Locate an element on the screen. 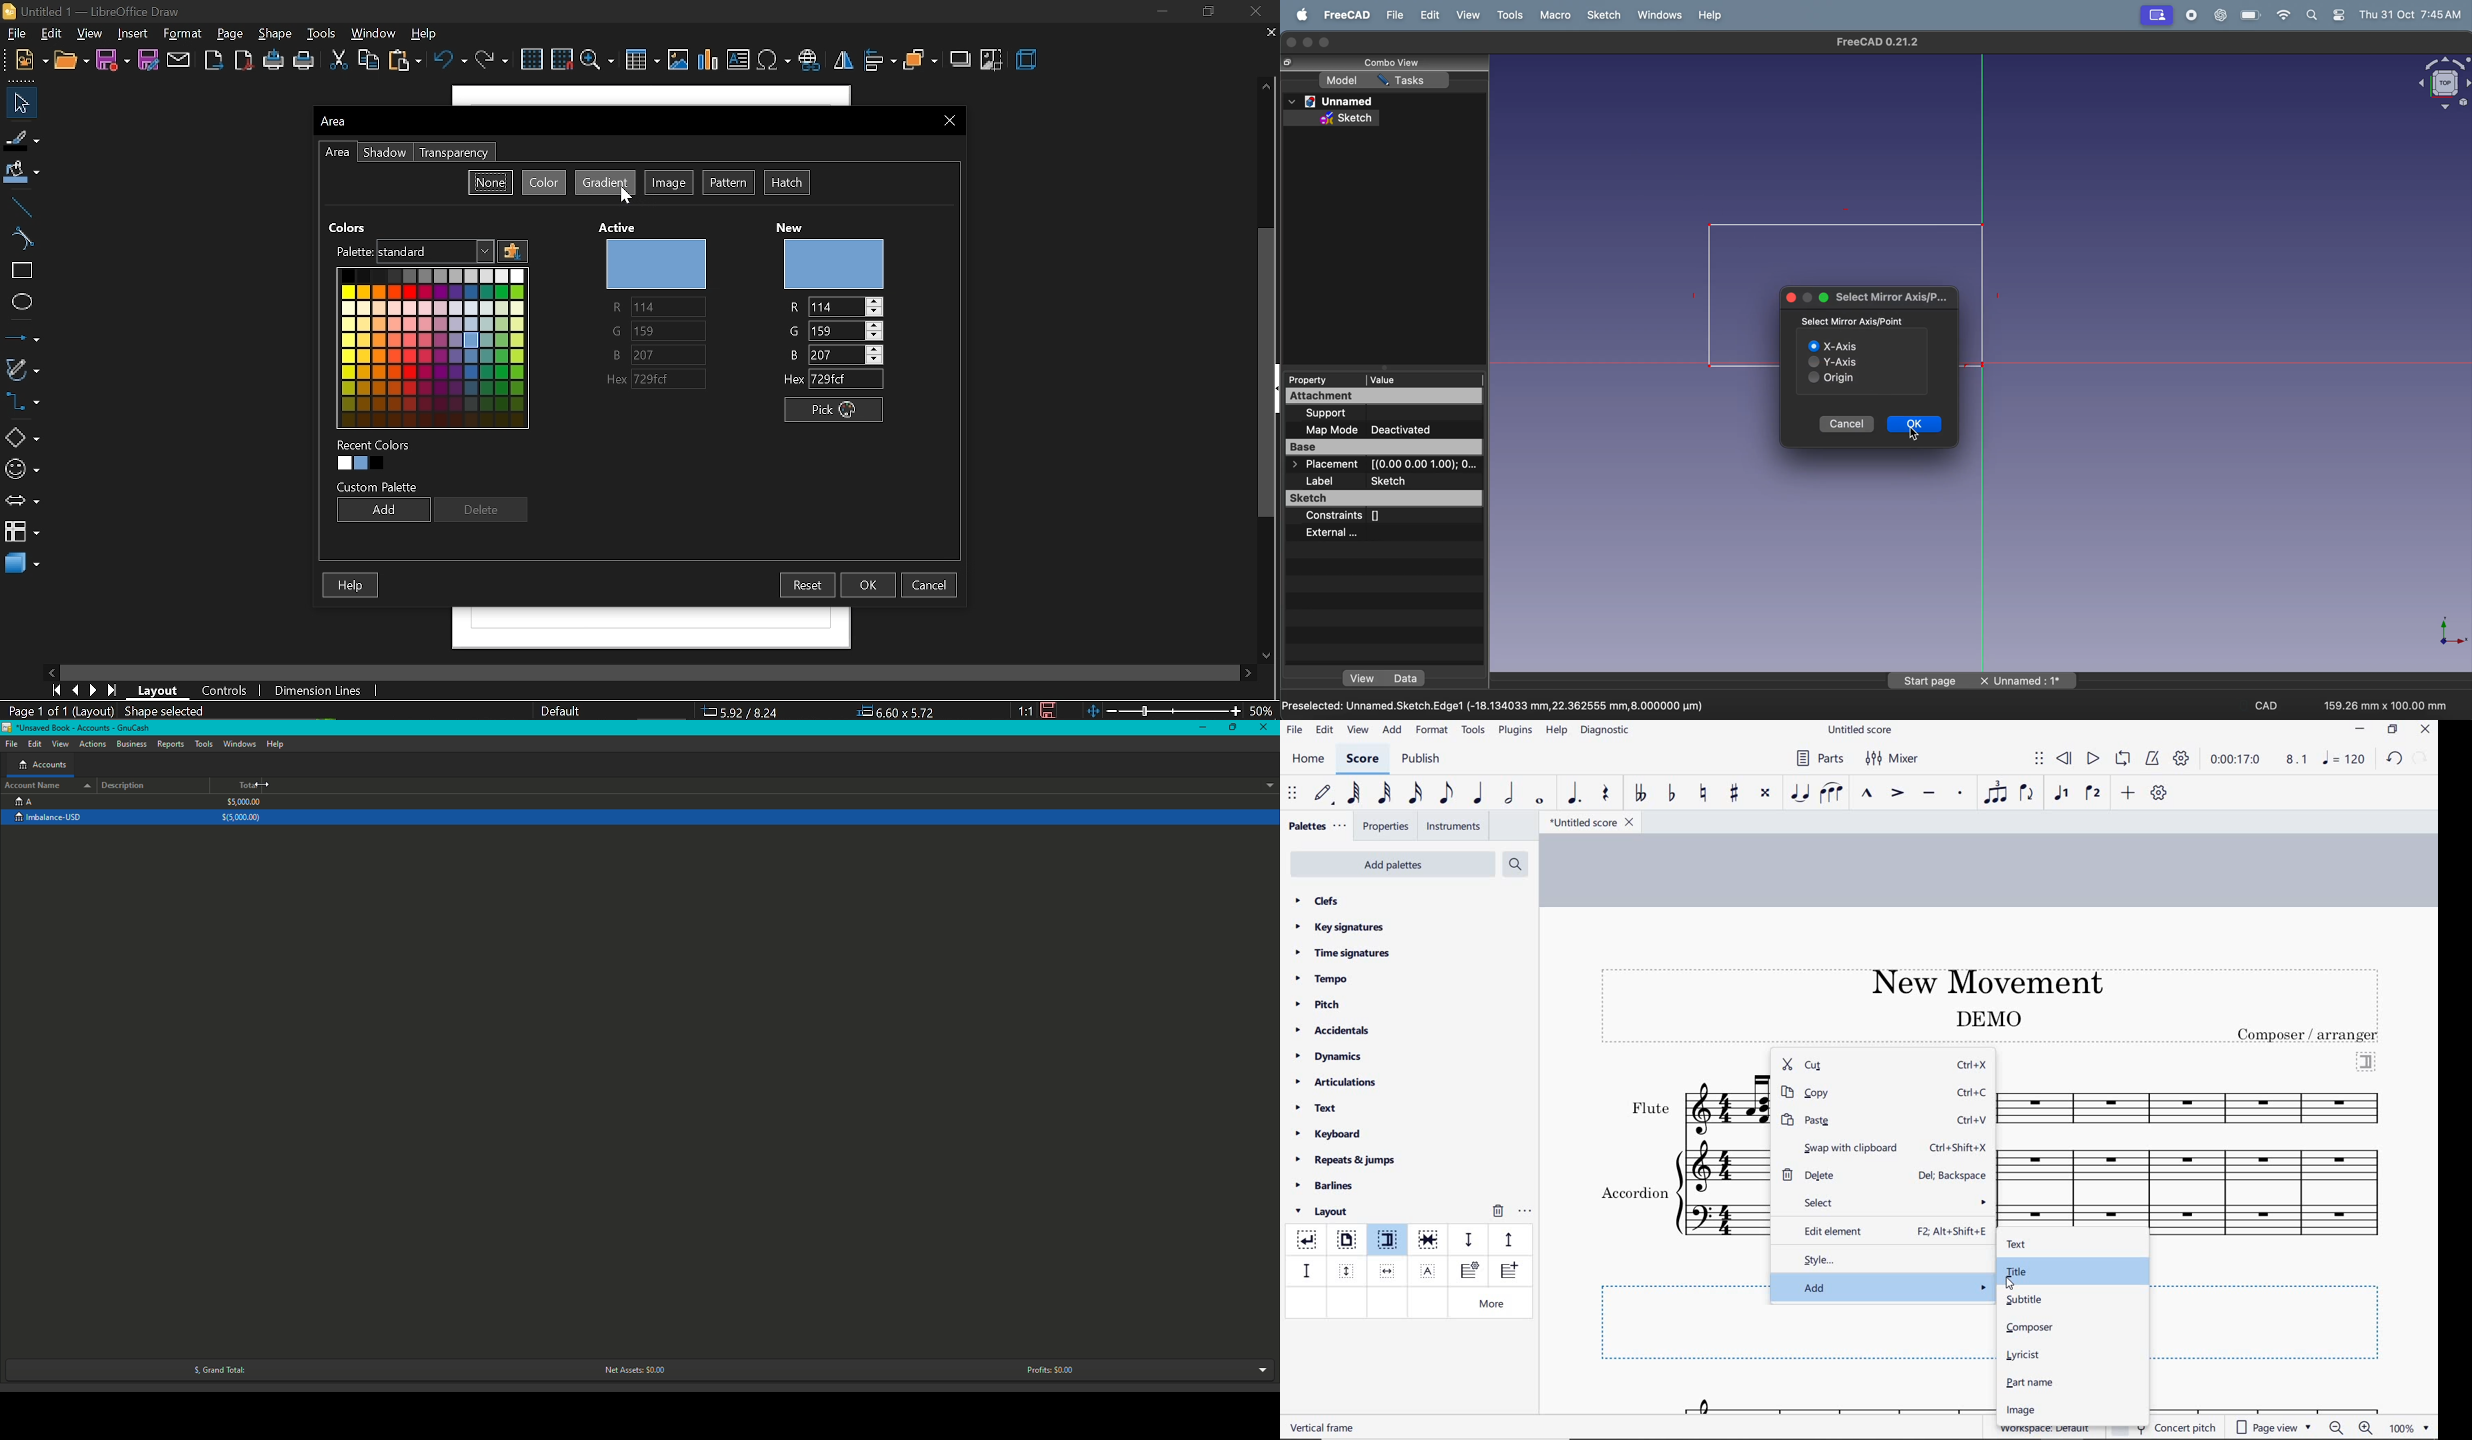  close is located at coordinates (1260, 11).